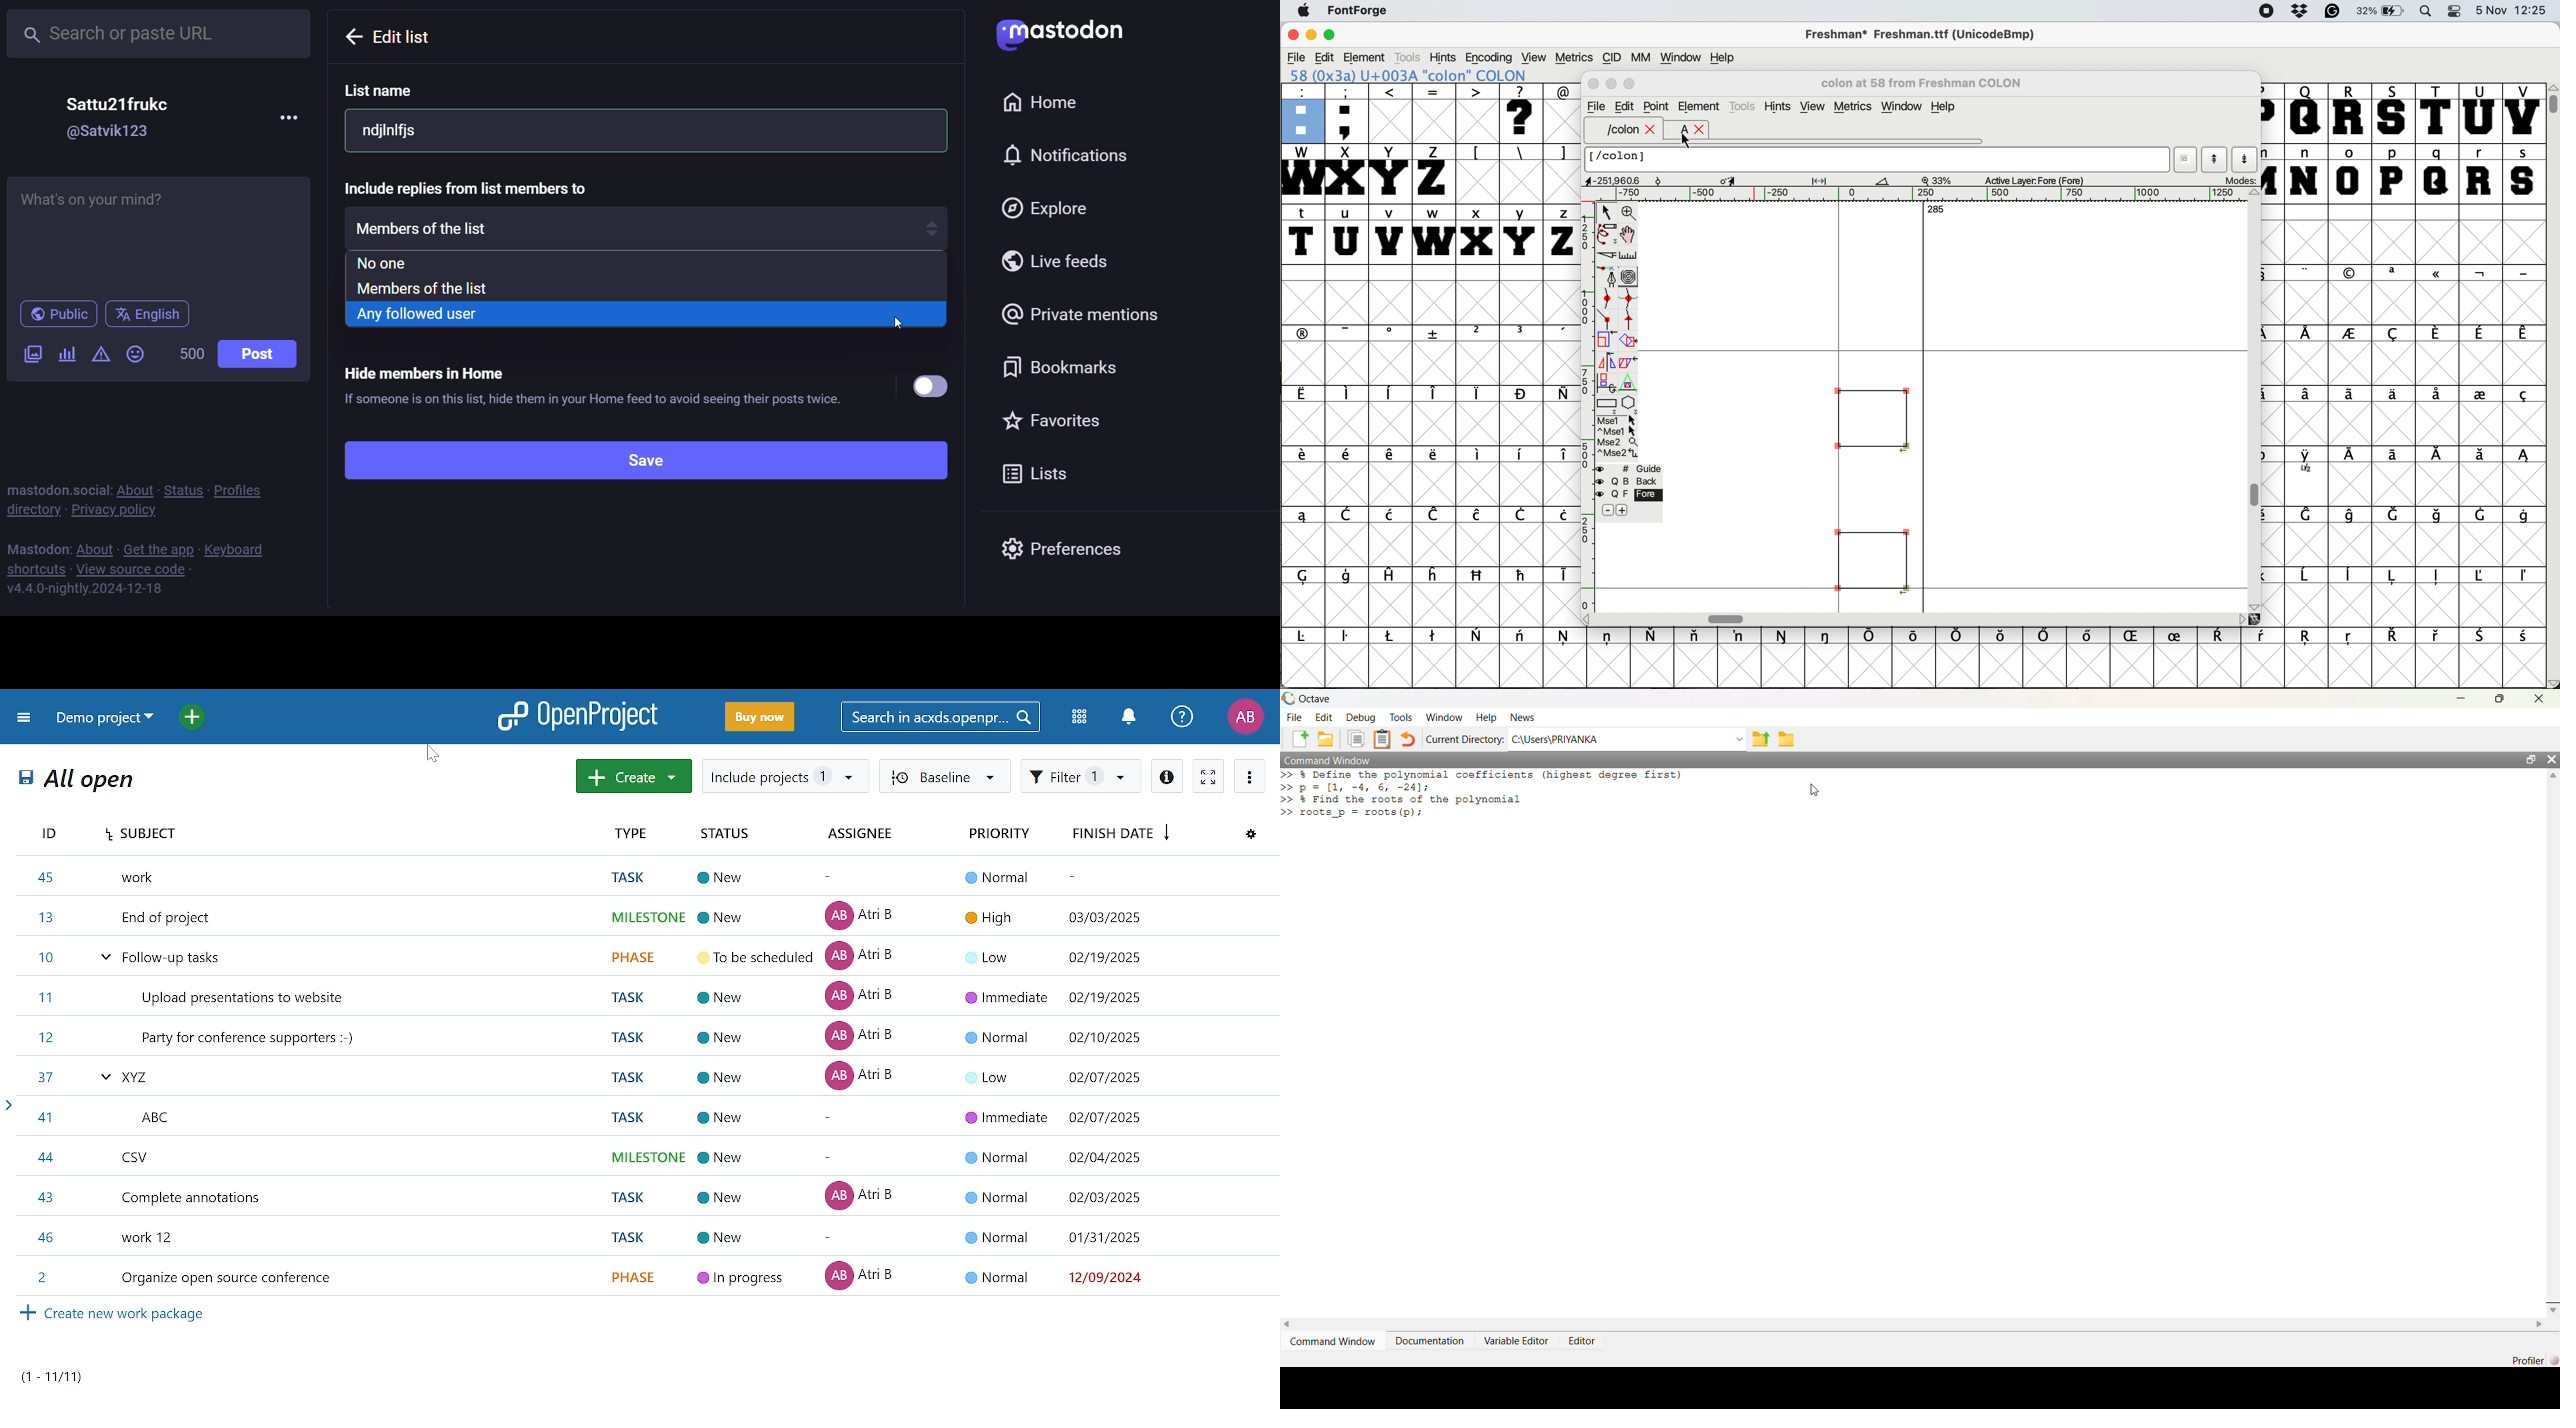  I want to click on symbol, so click(2524, 638).